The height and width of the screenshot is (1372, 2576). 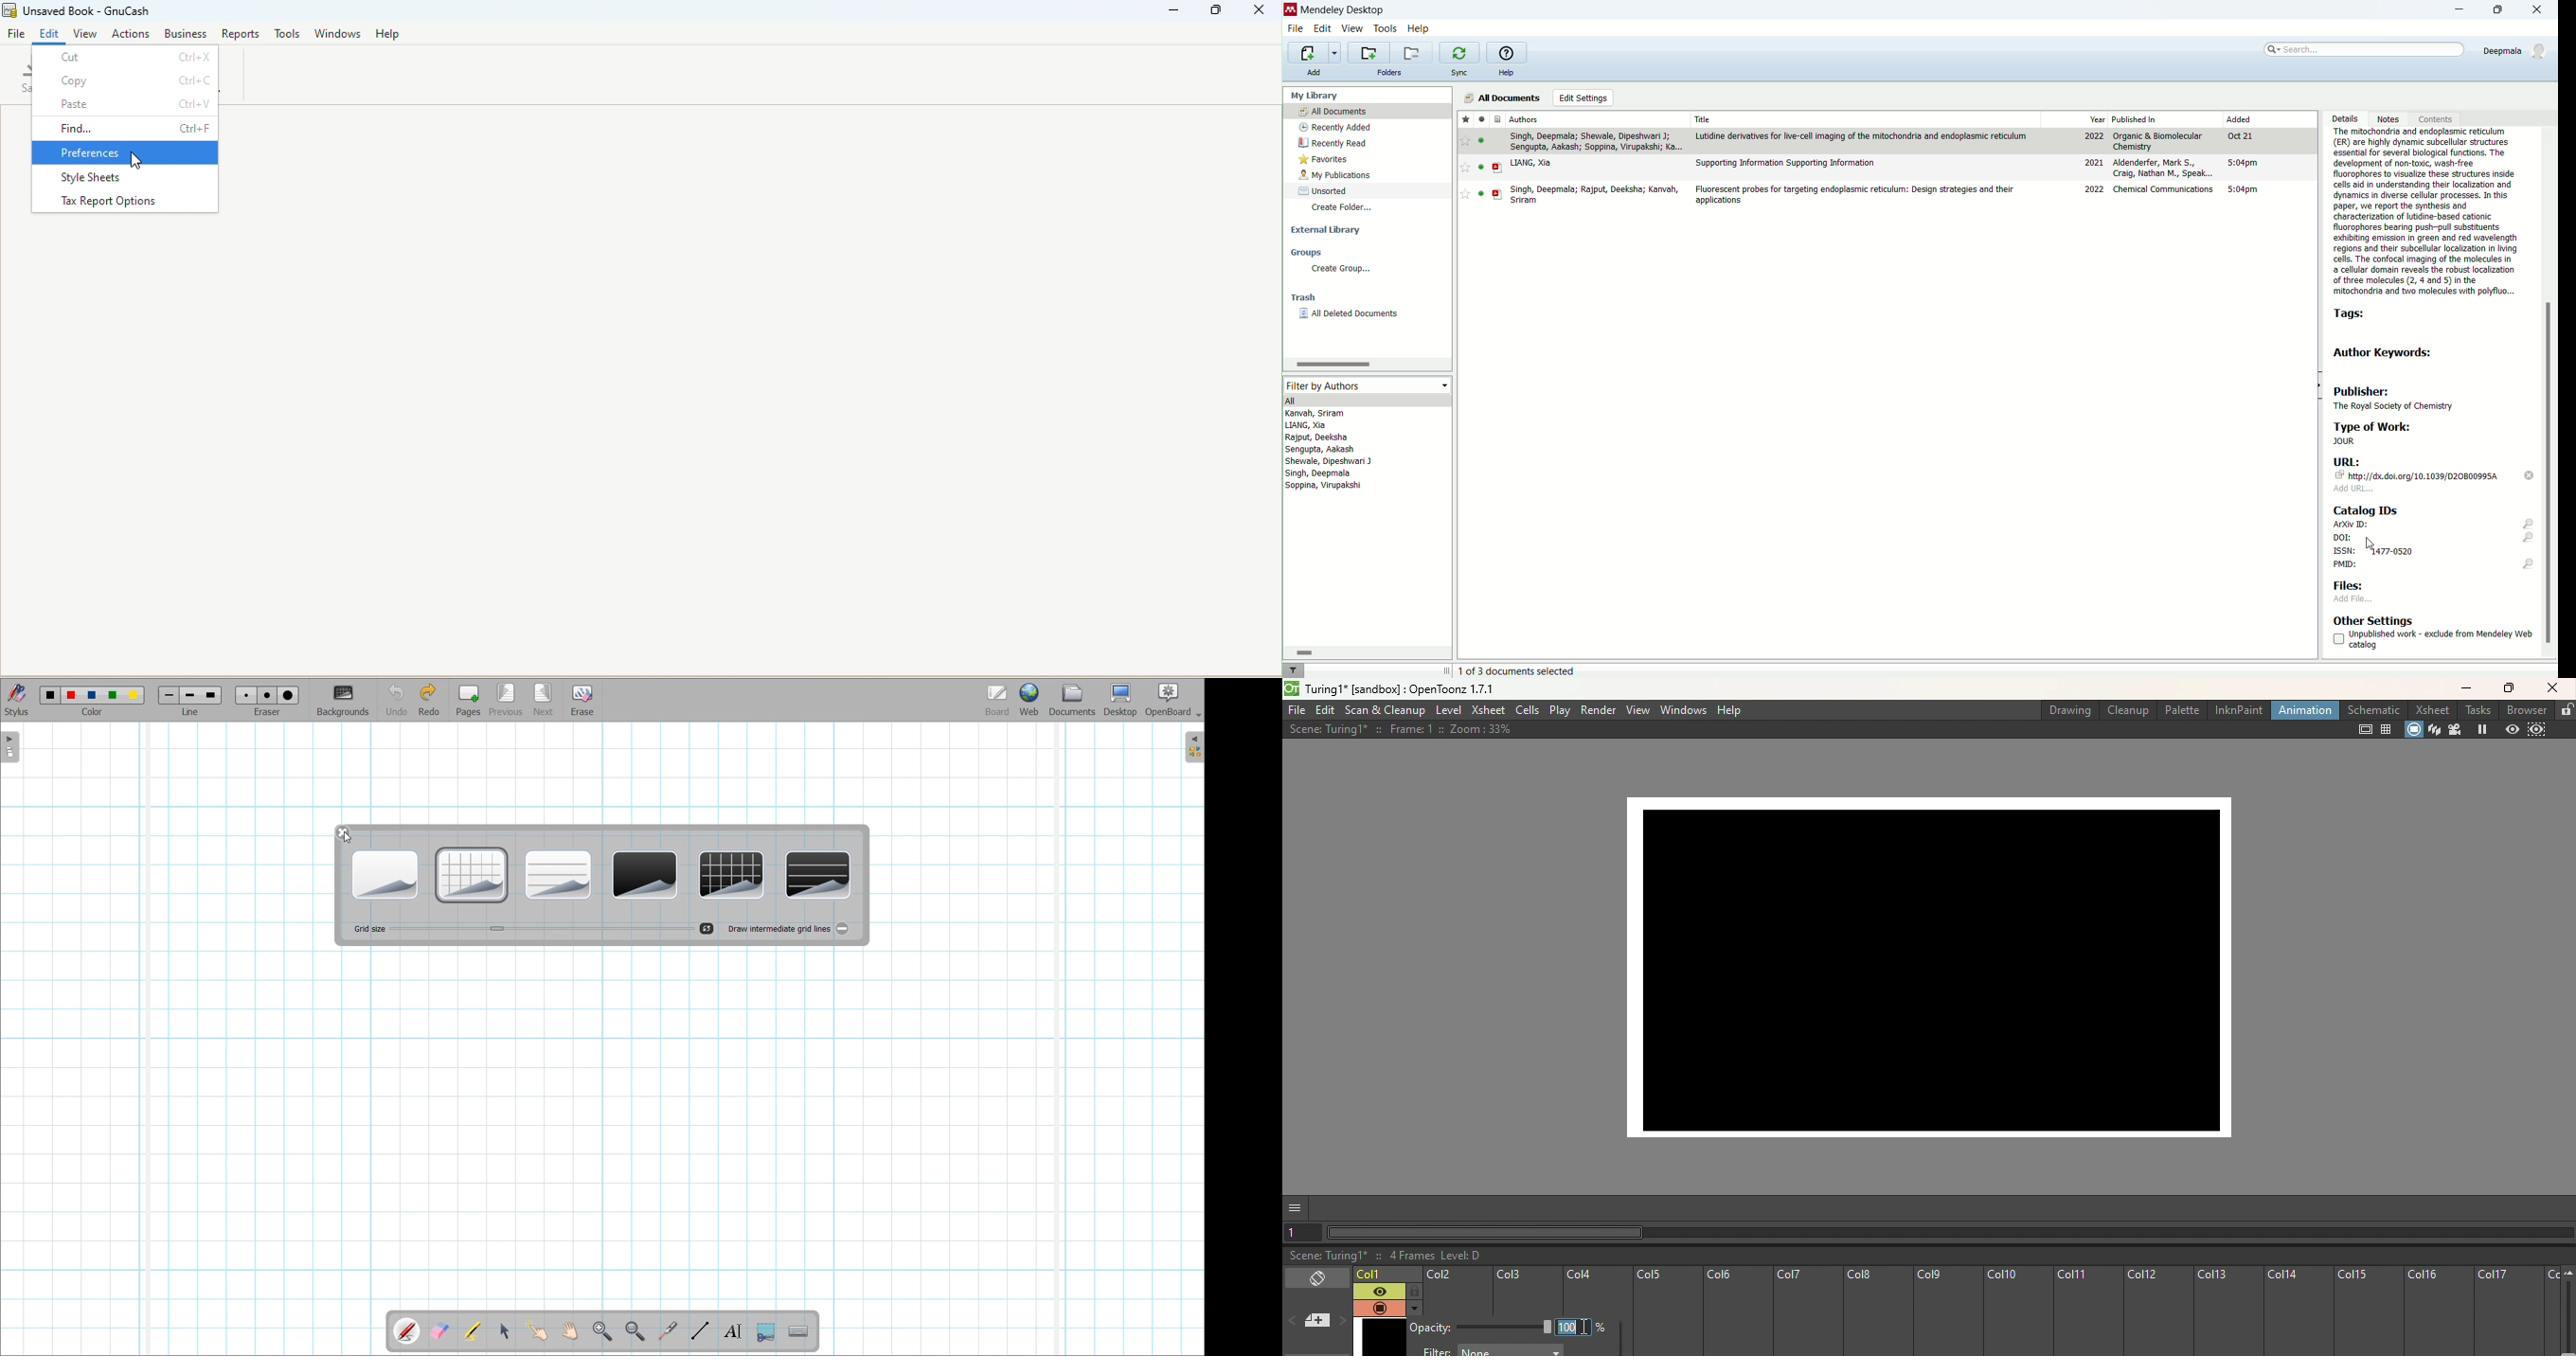 What do you see at coordinates (190, 696) in the screenshot?
I see `Line thickness options to draw line` at bounding box center [190, 696].